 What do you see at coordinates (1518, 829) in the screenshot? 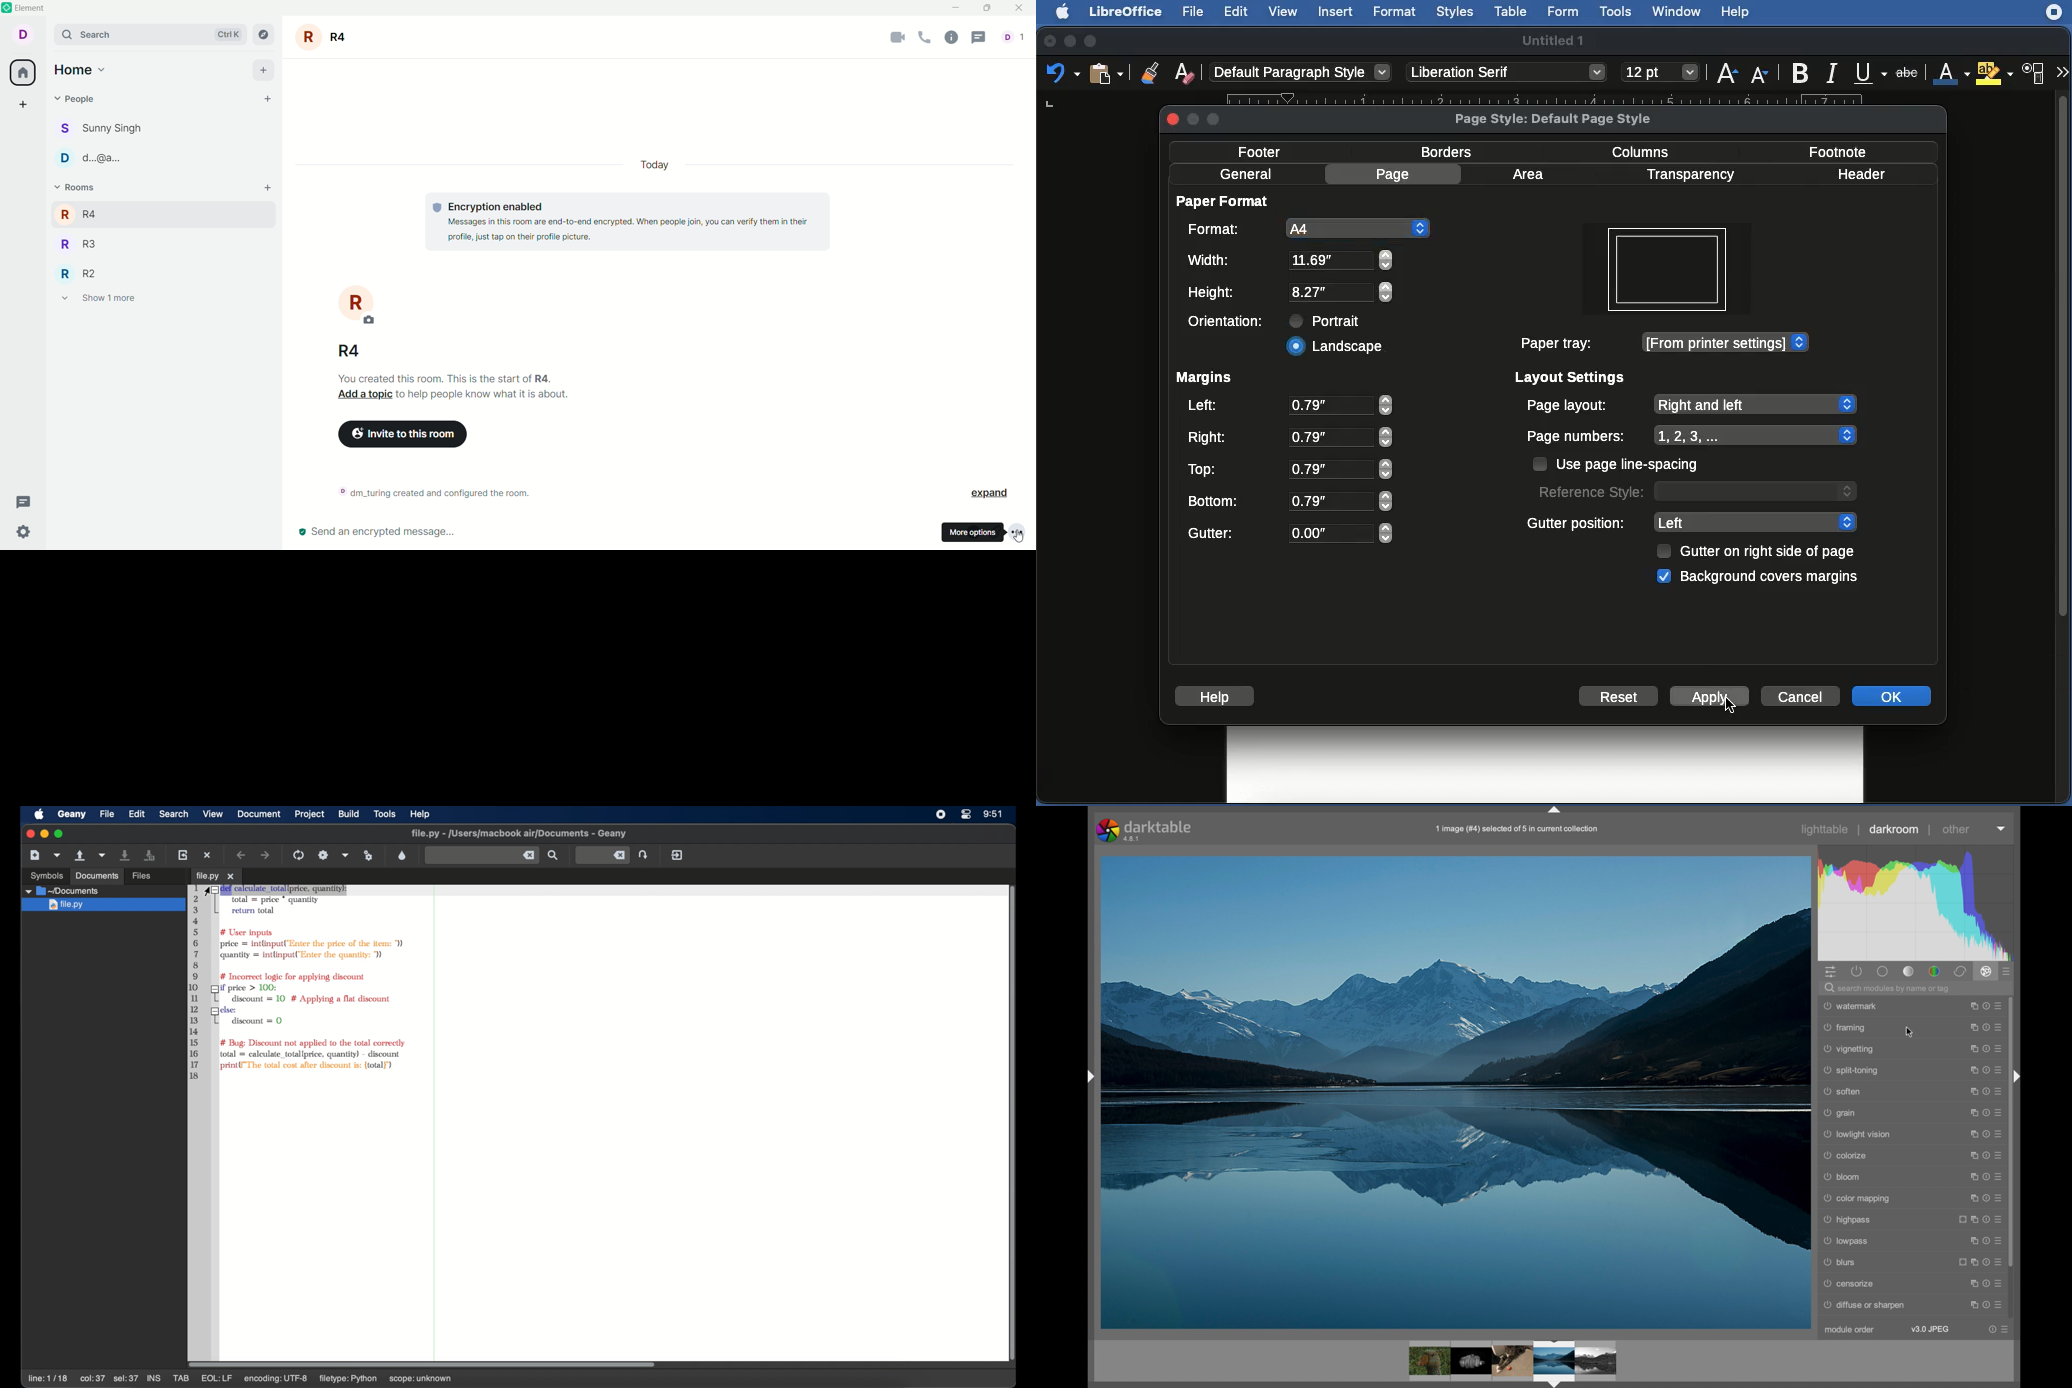
I see `info` at bounding box center [1518, 829].